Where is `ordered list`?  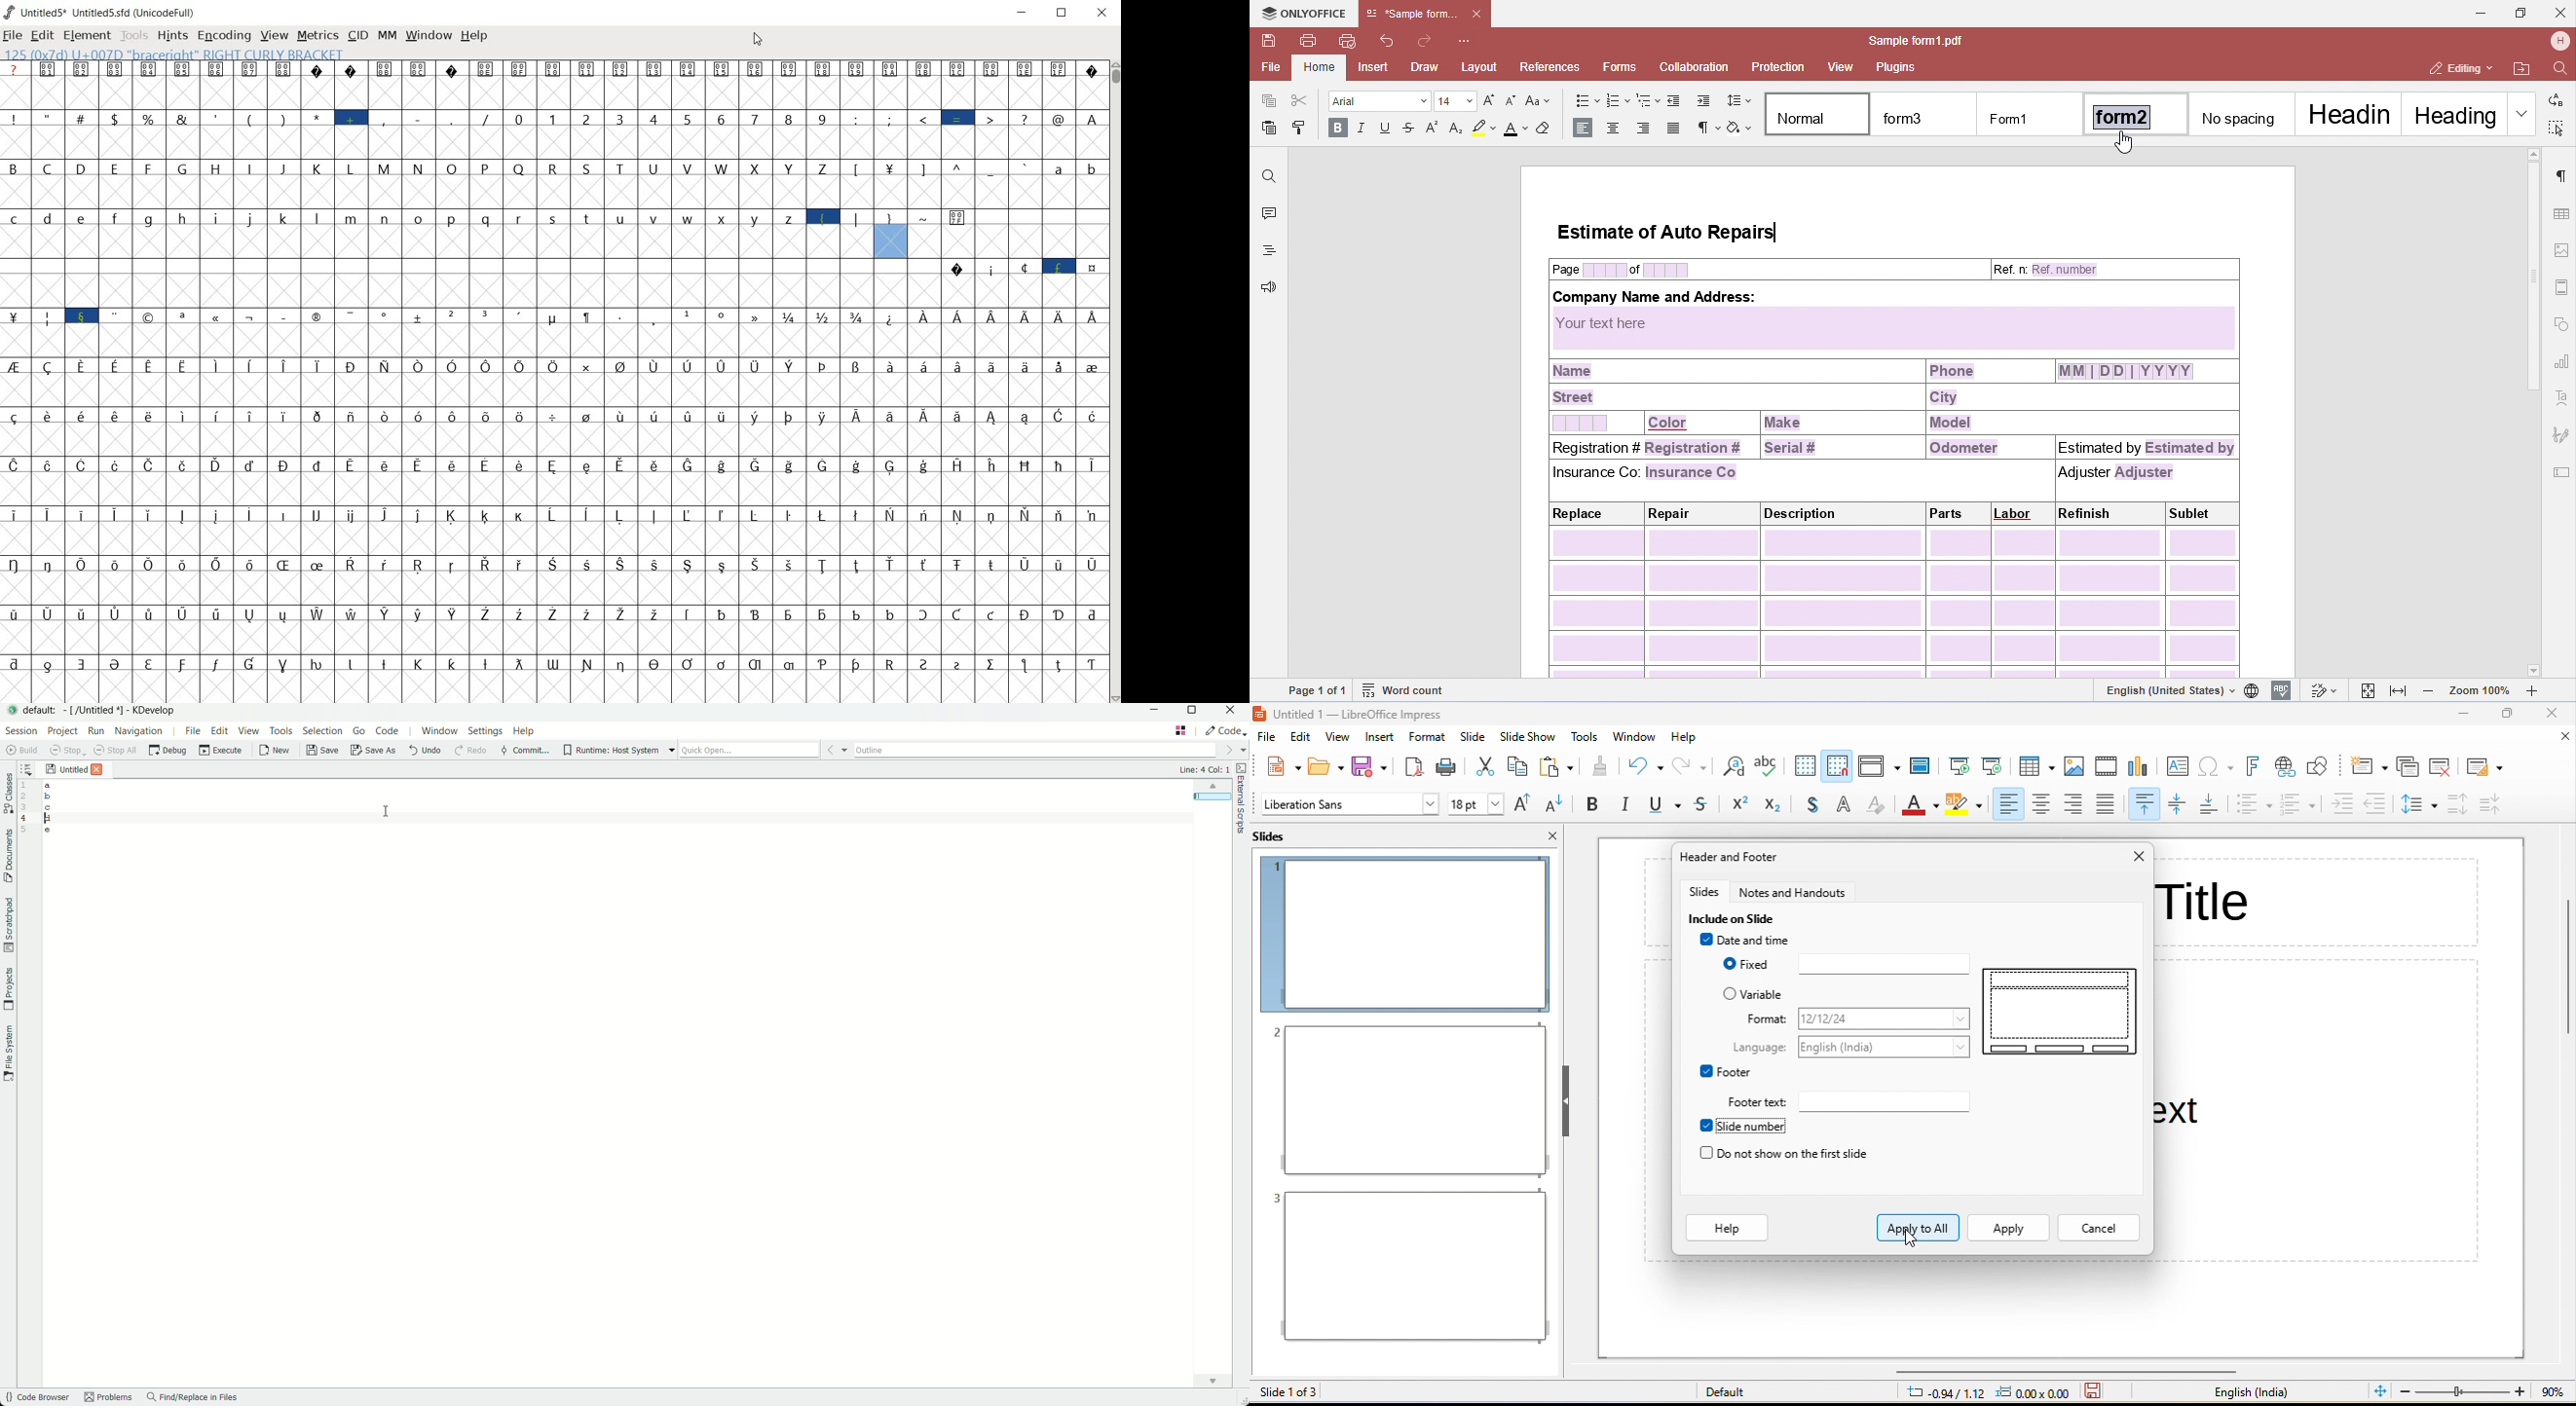
ordered list is located at coordinates (2298, 806).